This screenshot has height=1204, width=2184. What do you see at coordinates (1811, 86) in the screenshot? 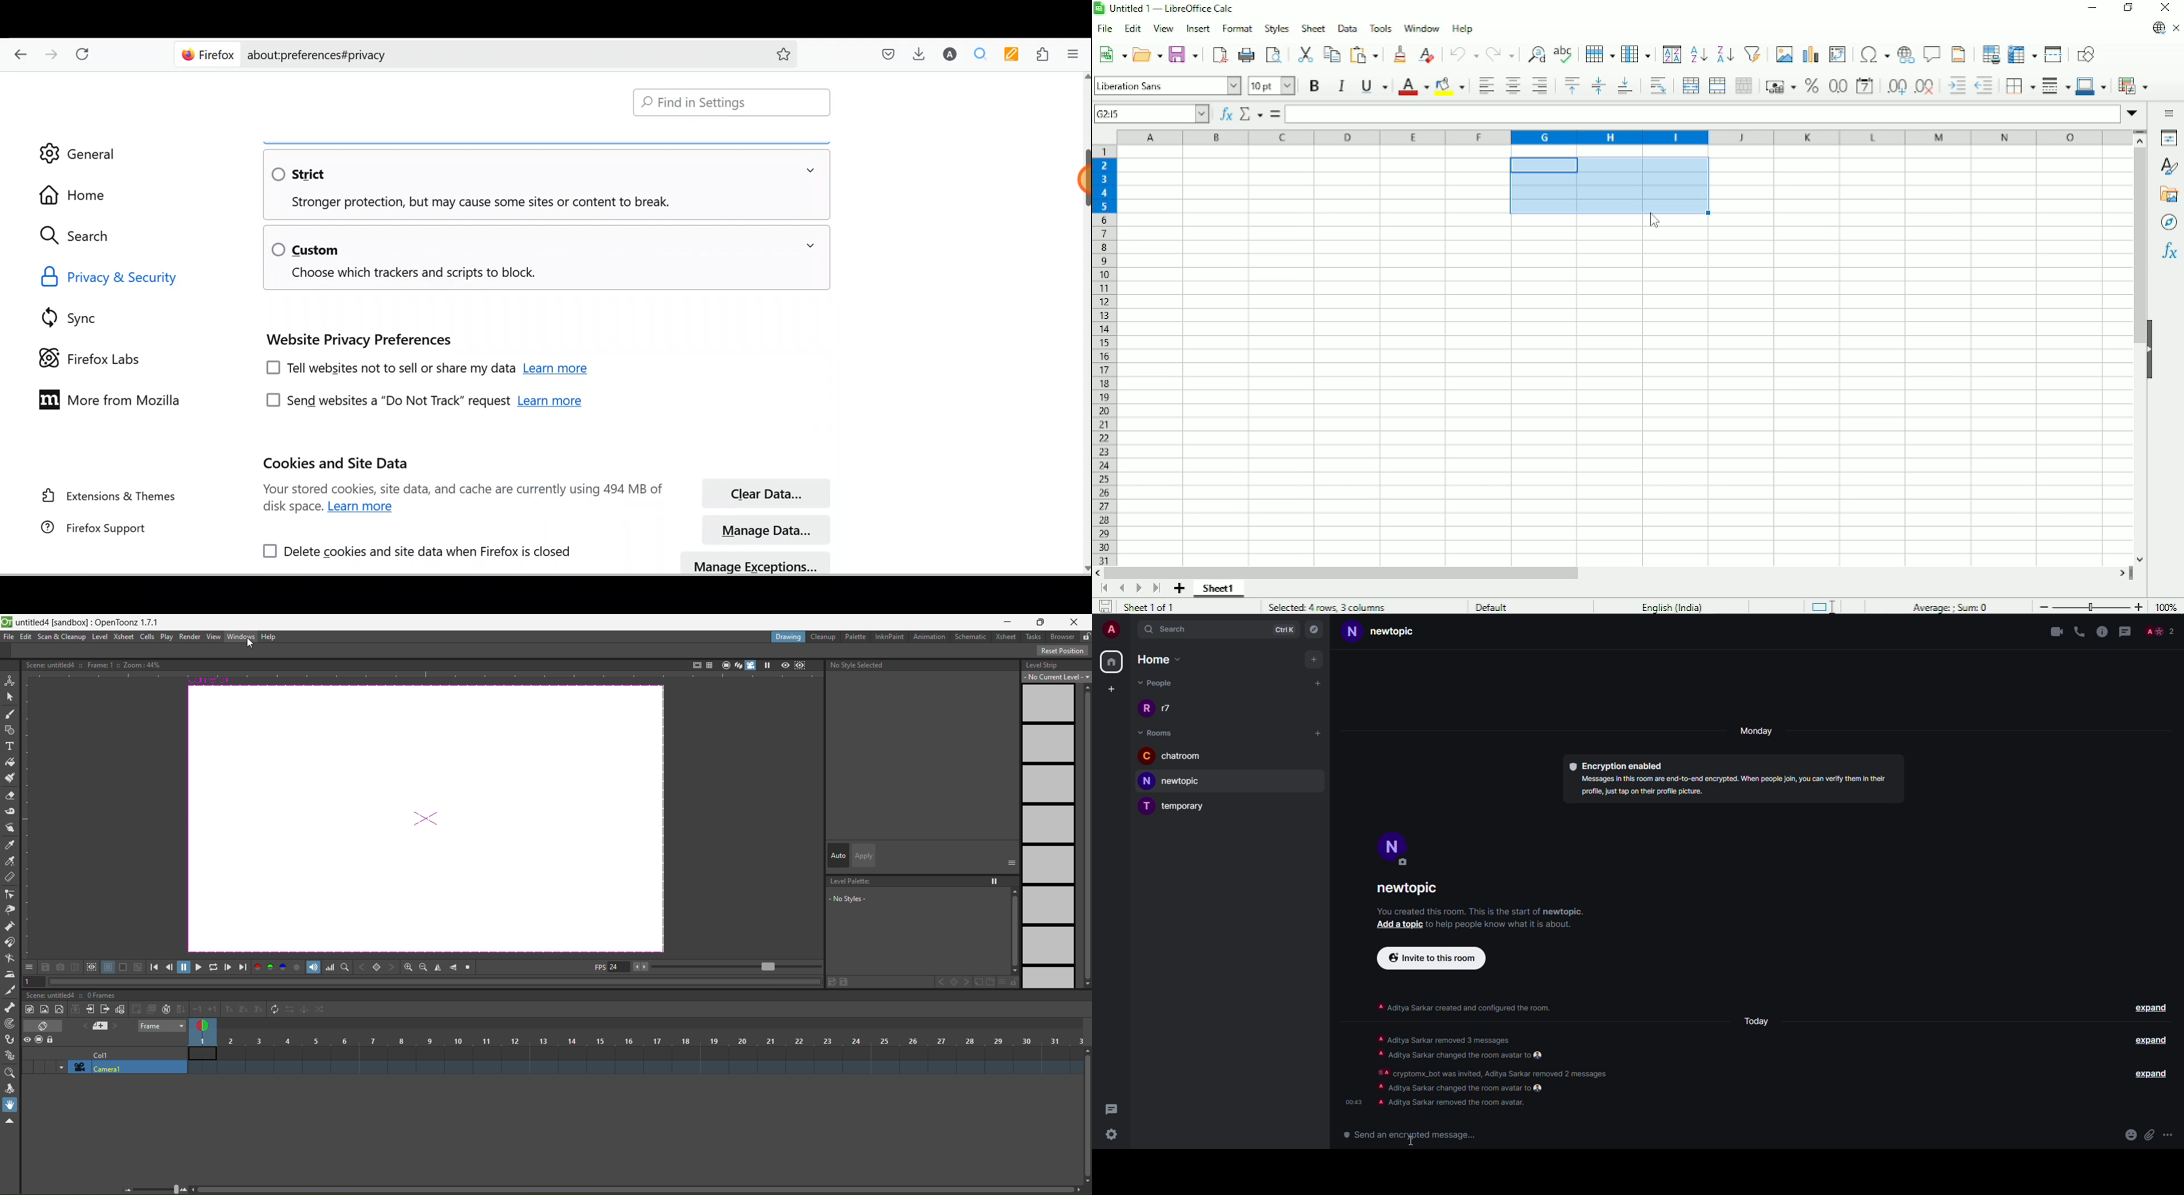
I see `Format as percent` at bounding box center [1811, 86].